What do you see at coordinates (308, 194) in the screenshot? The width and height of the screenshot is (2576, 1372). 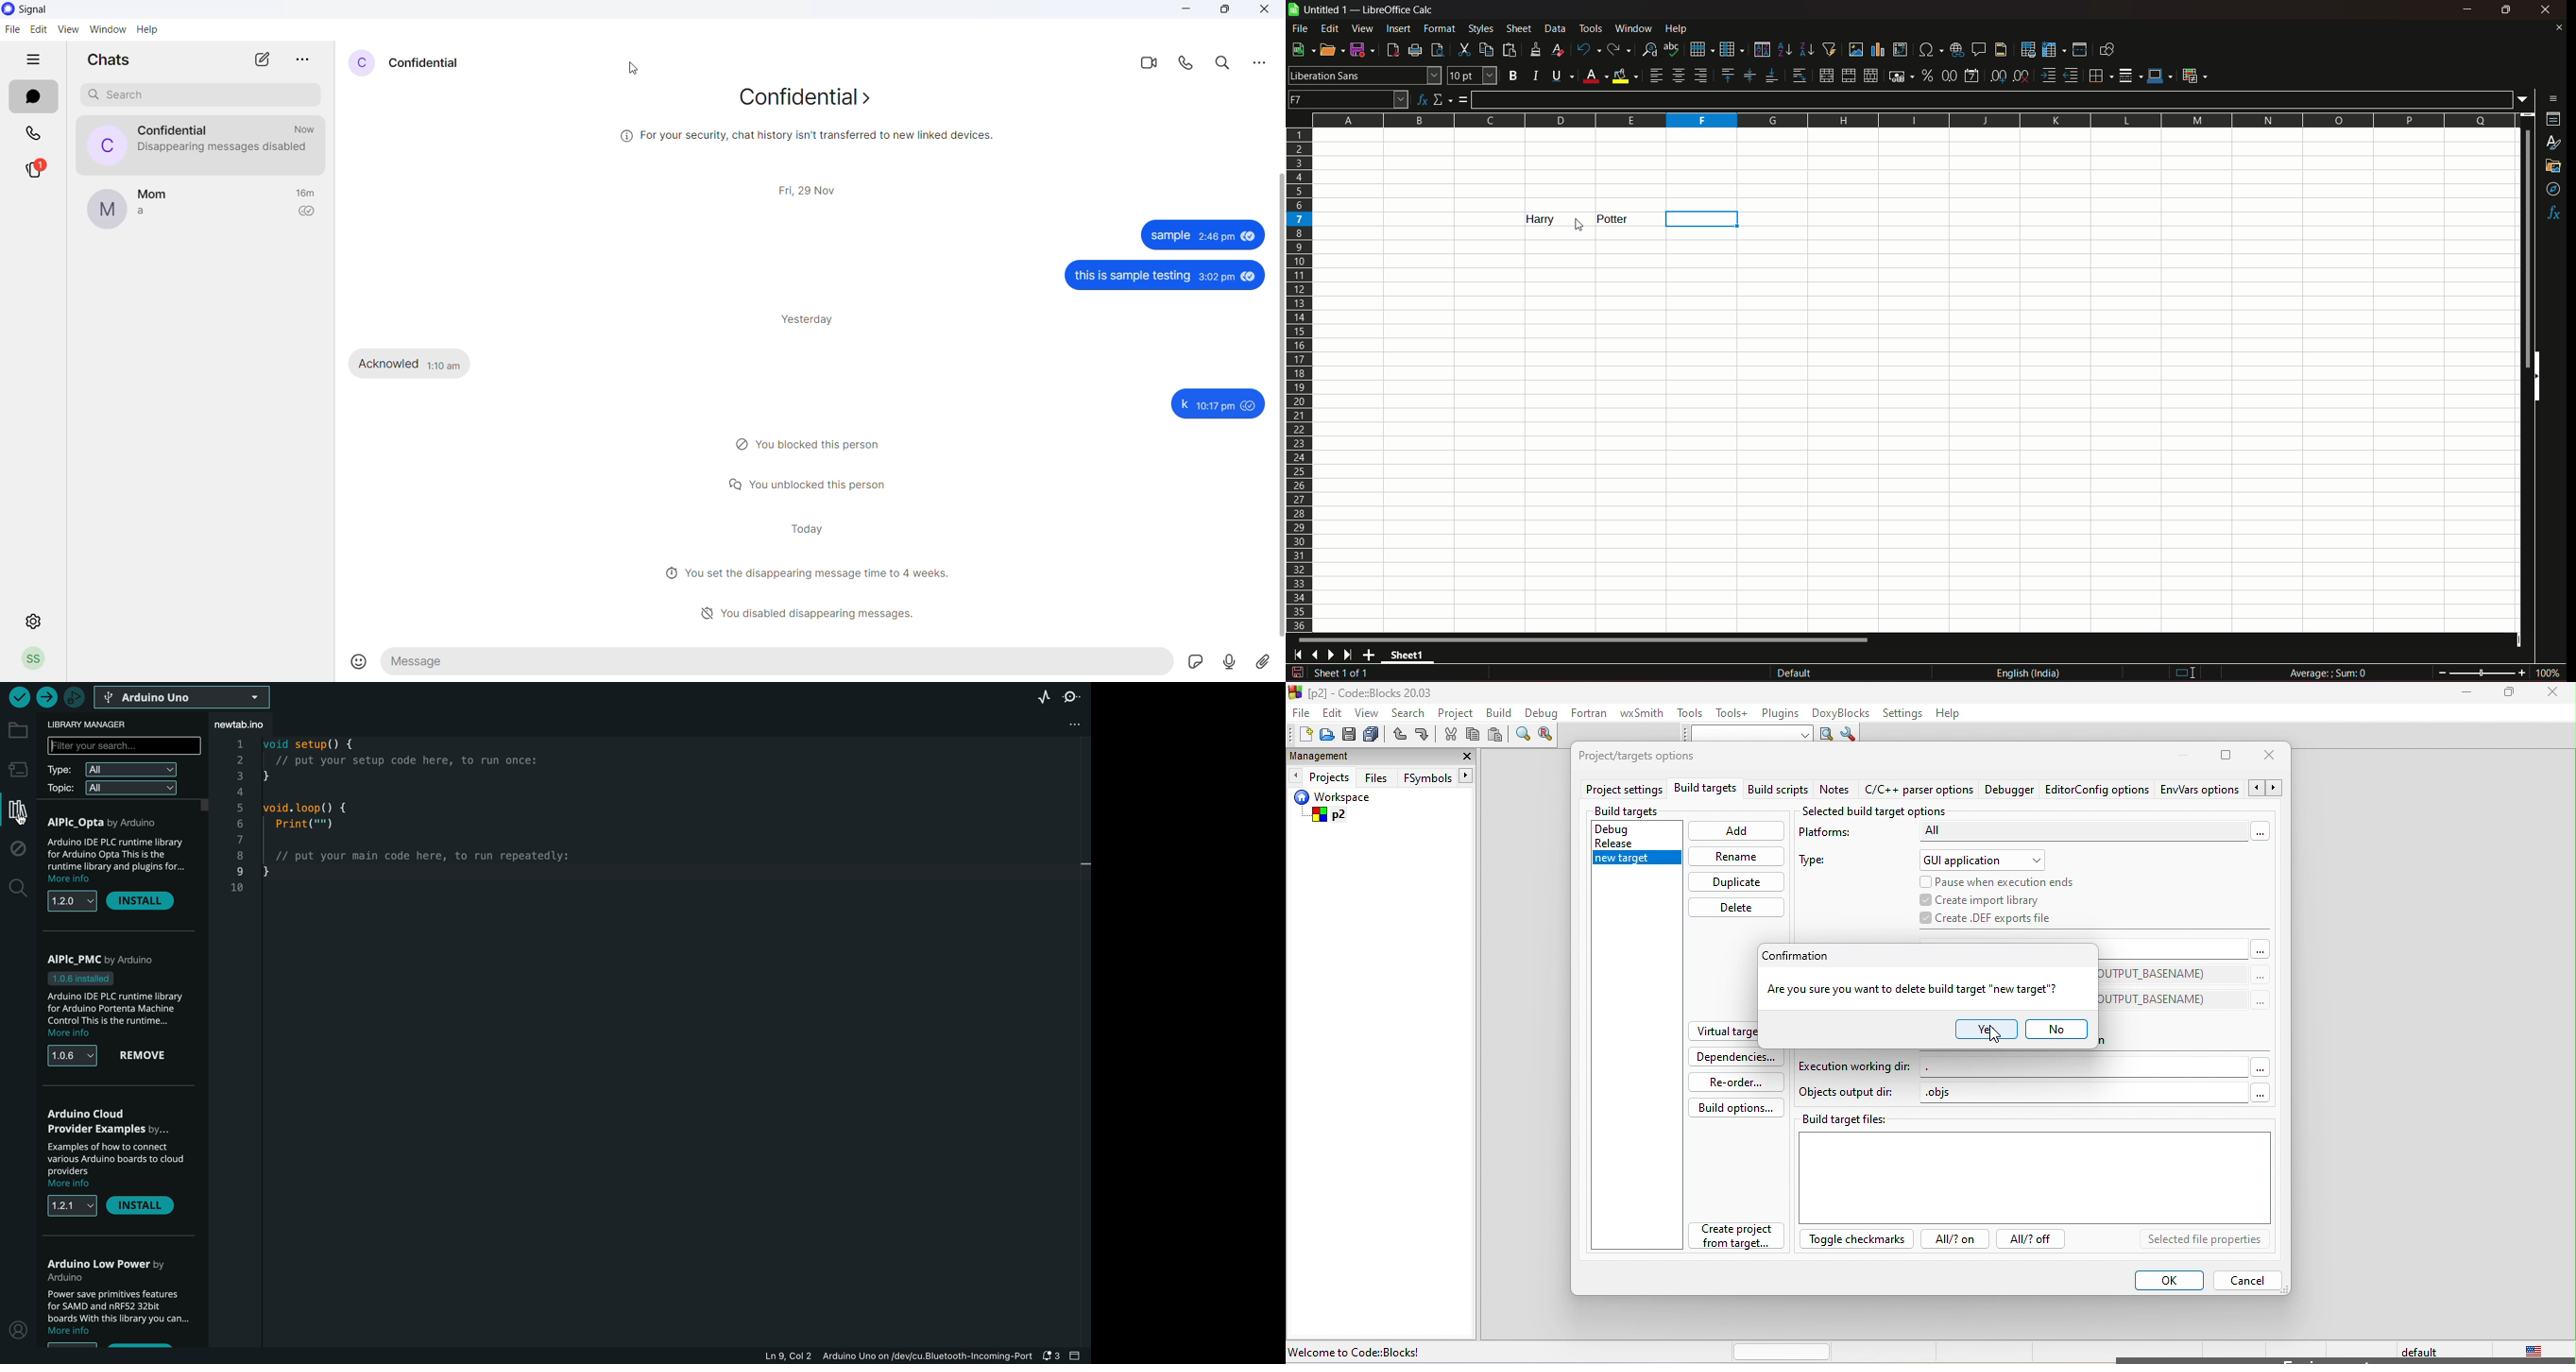 I see `last message timeframe` at bounding box center [308, 194].